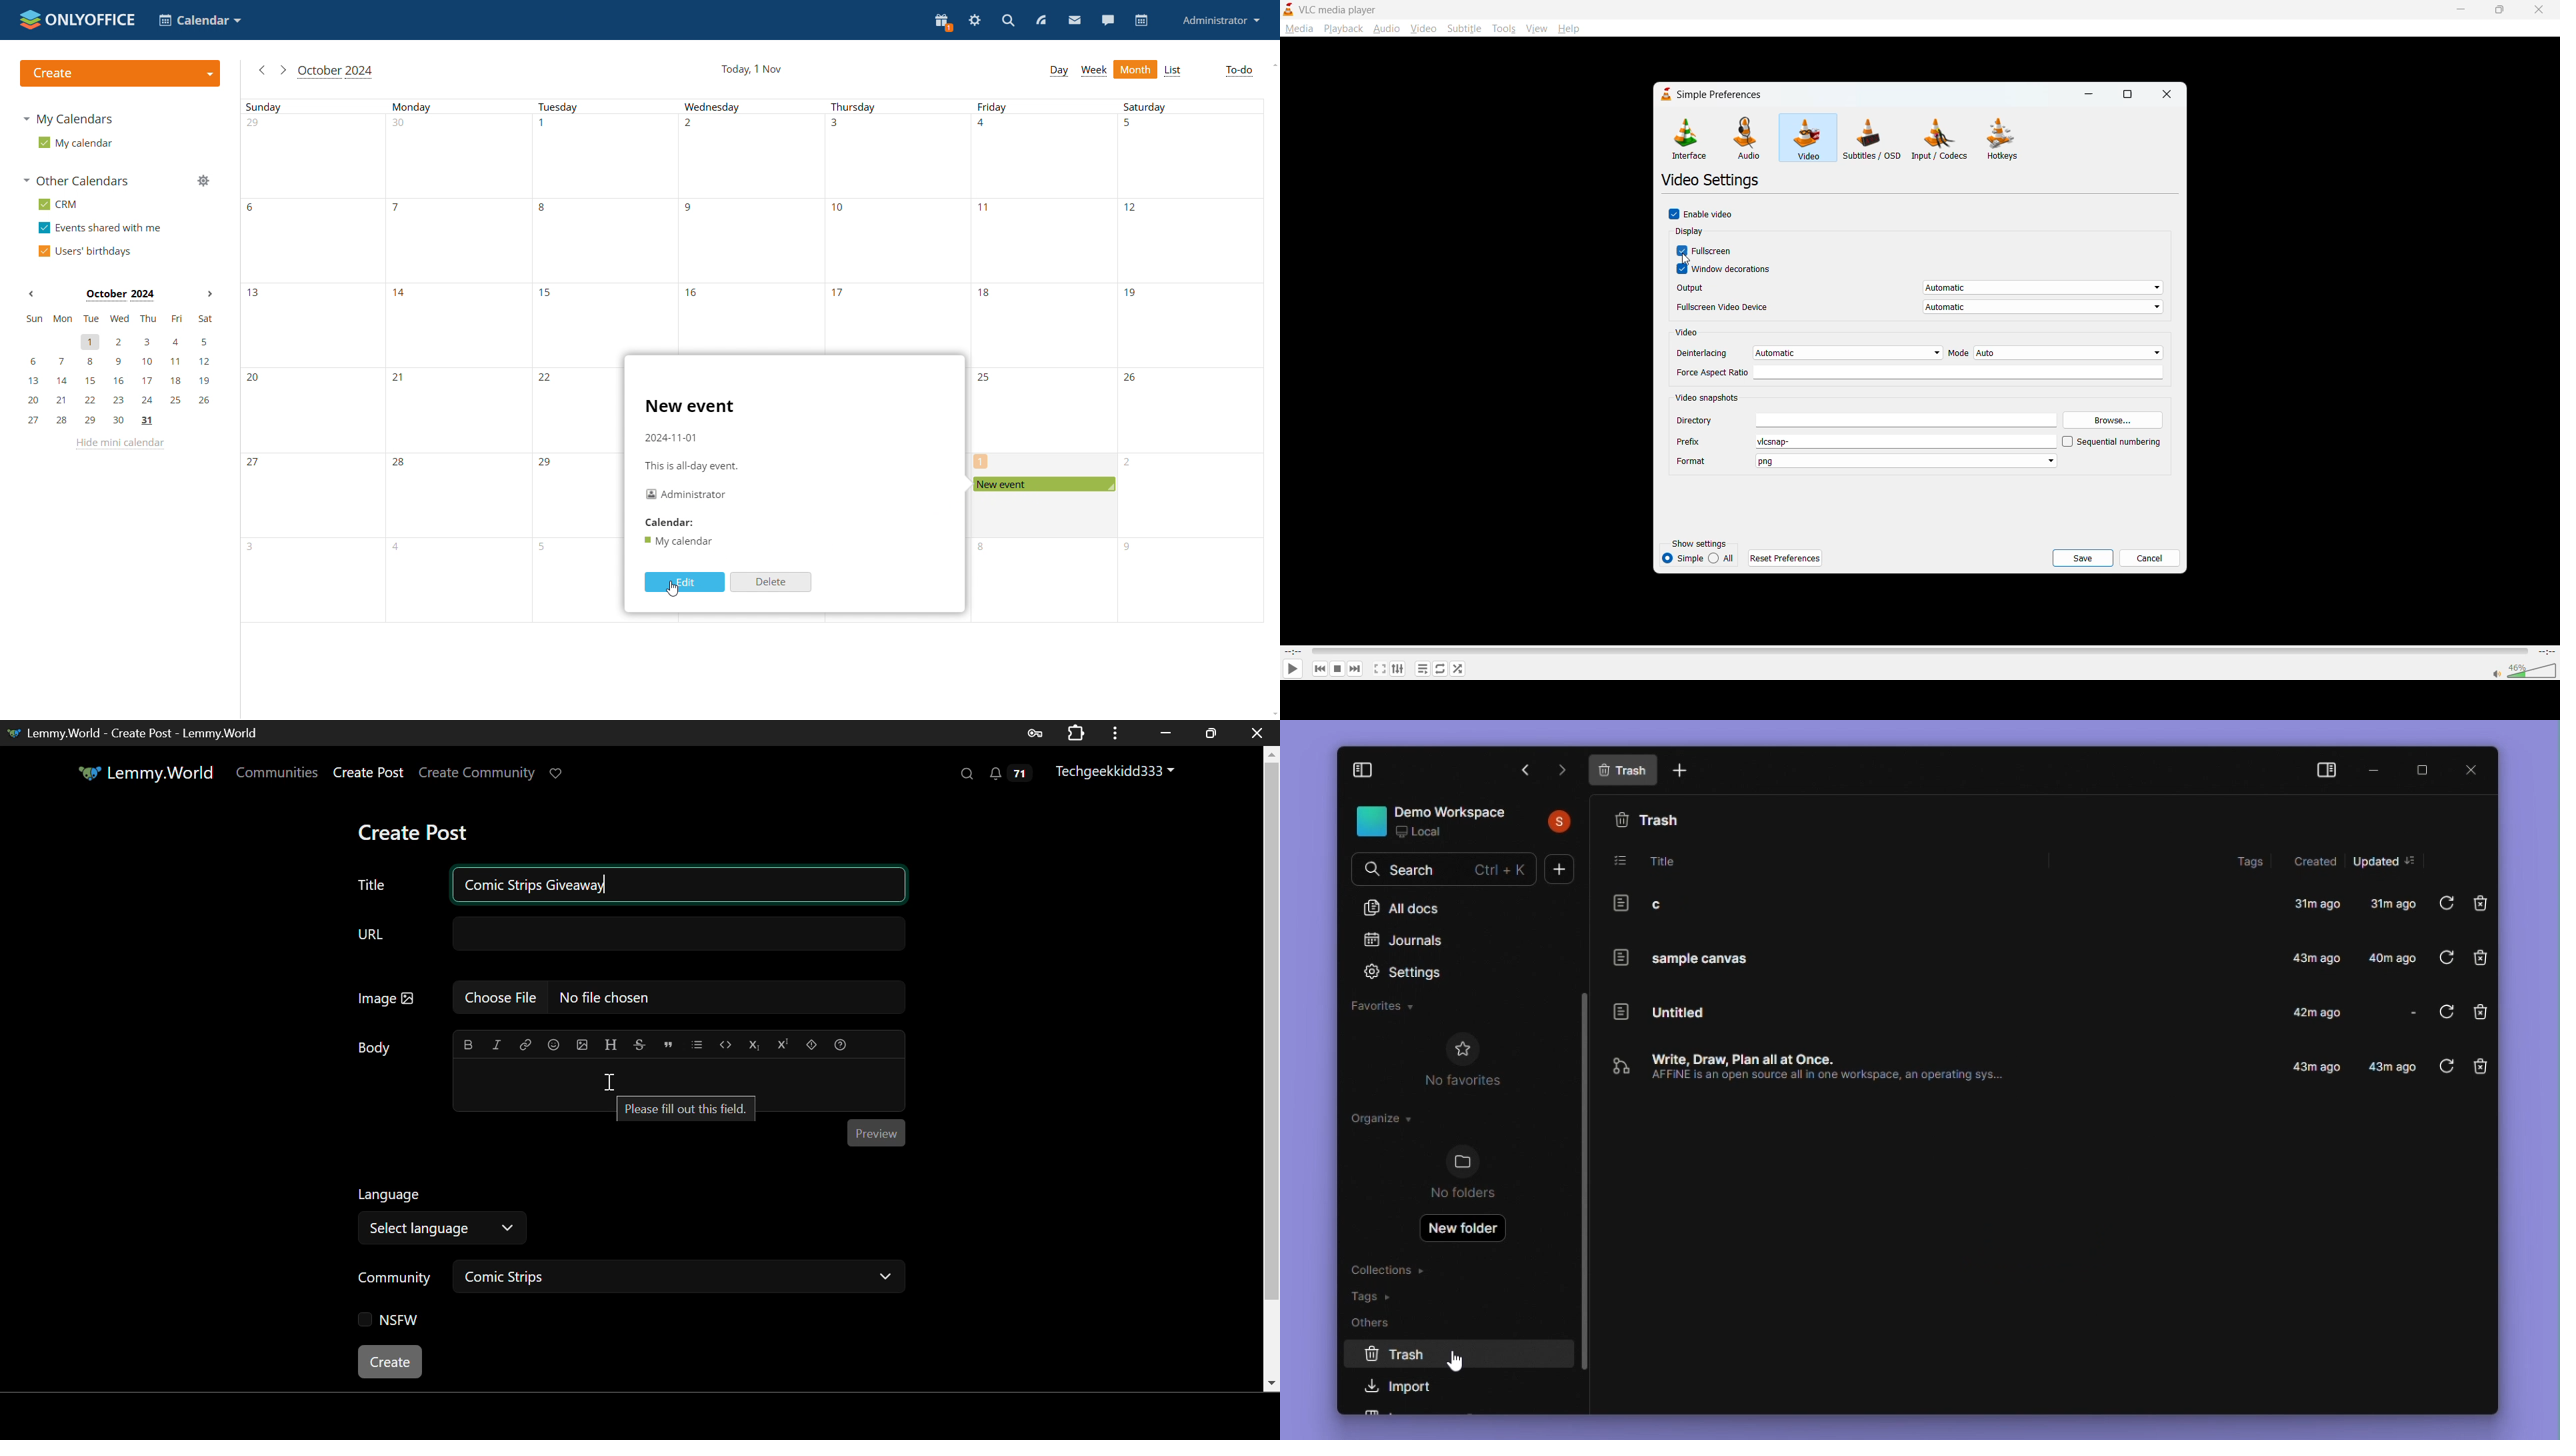  What do you see at coordinates (1866, 420) in the screenshot?
I see `directory` at bounding box center [1866, 420].